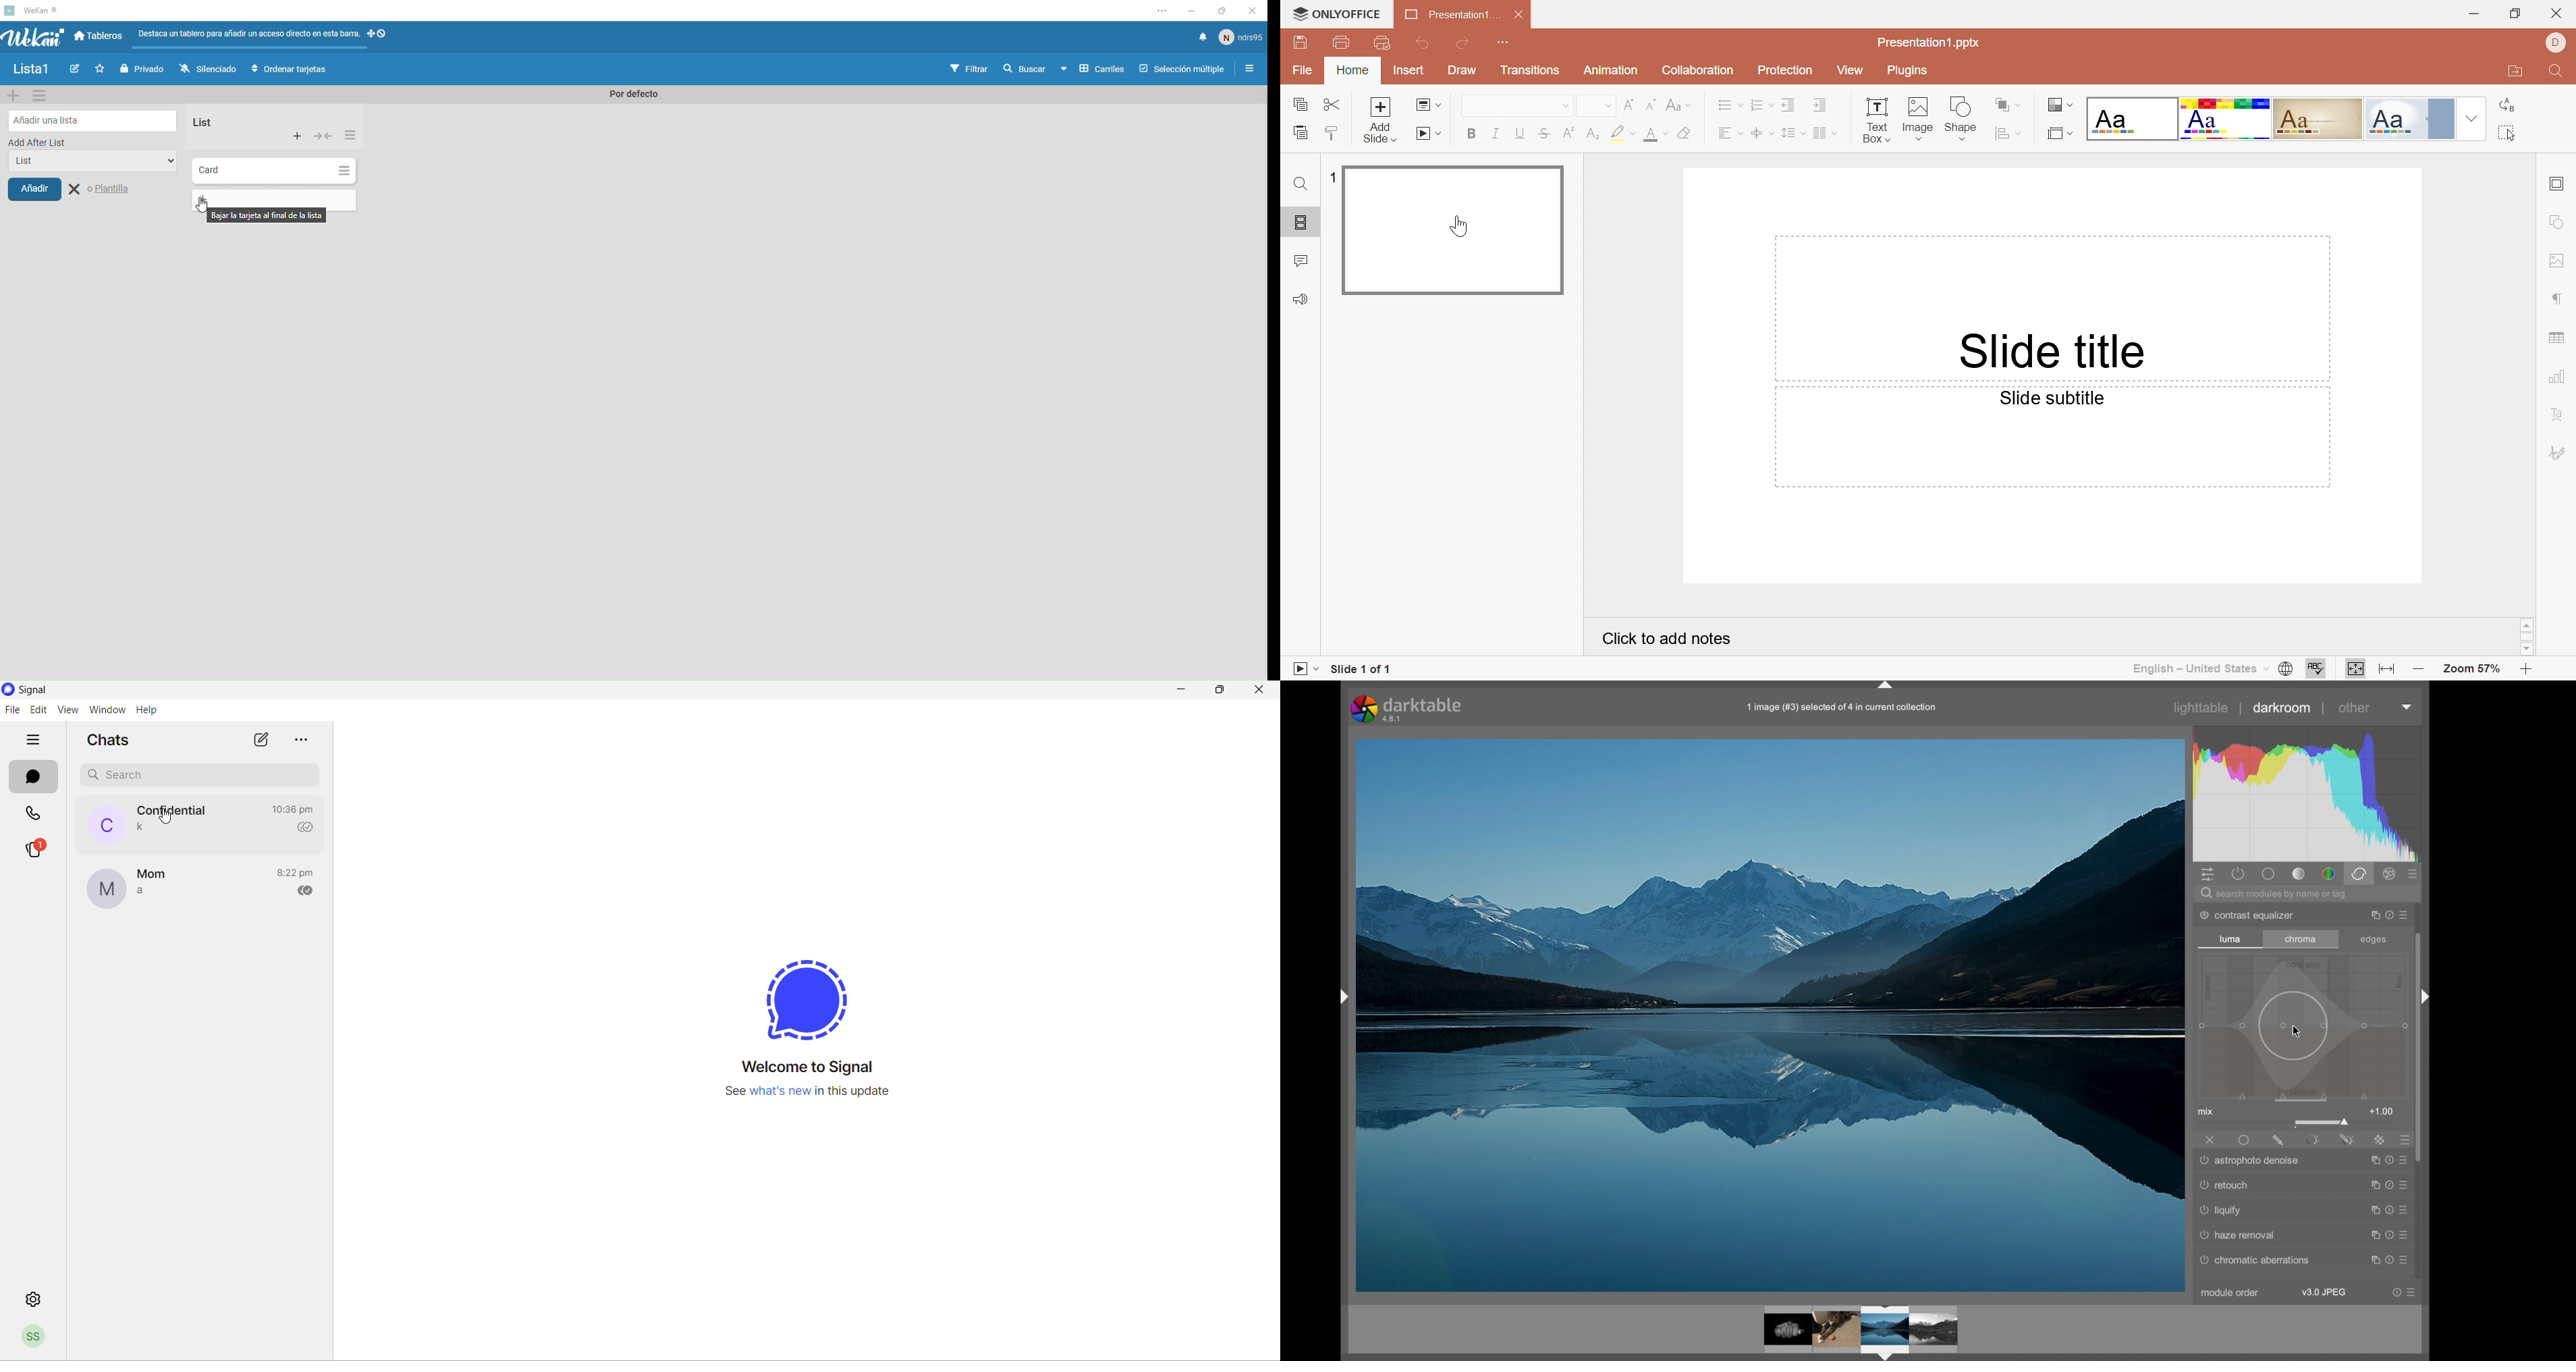  I want to click on Slides, so click(1298, 221).